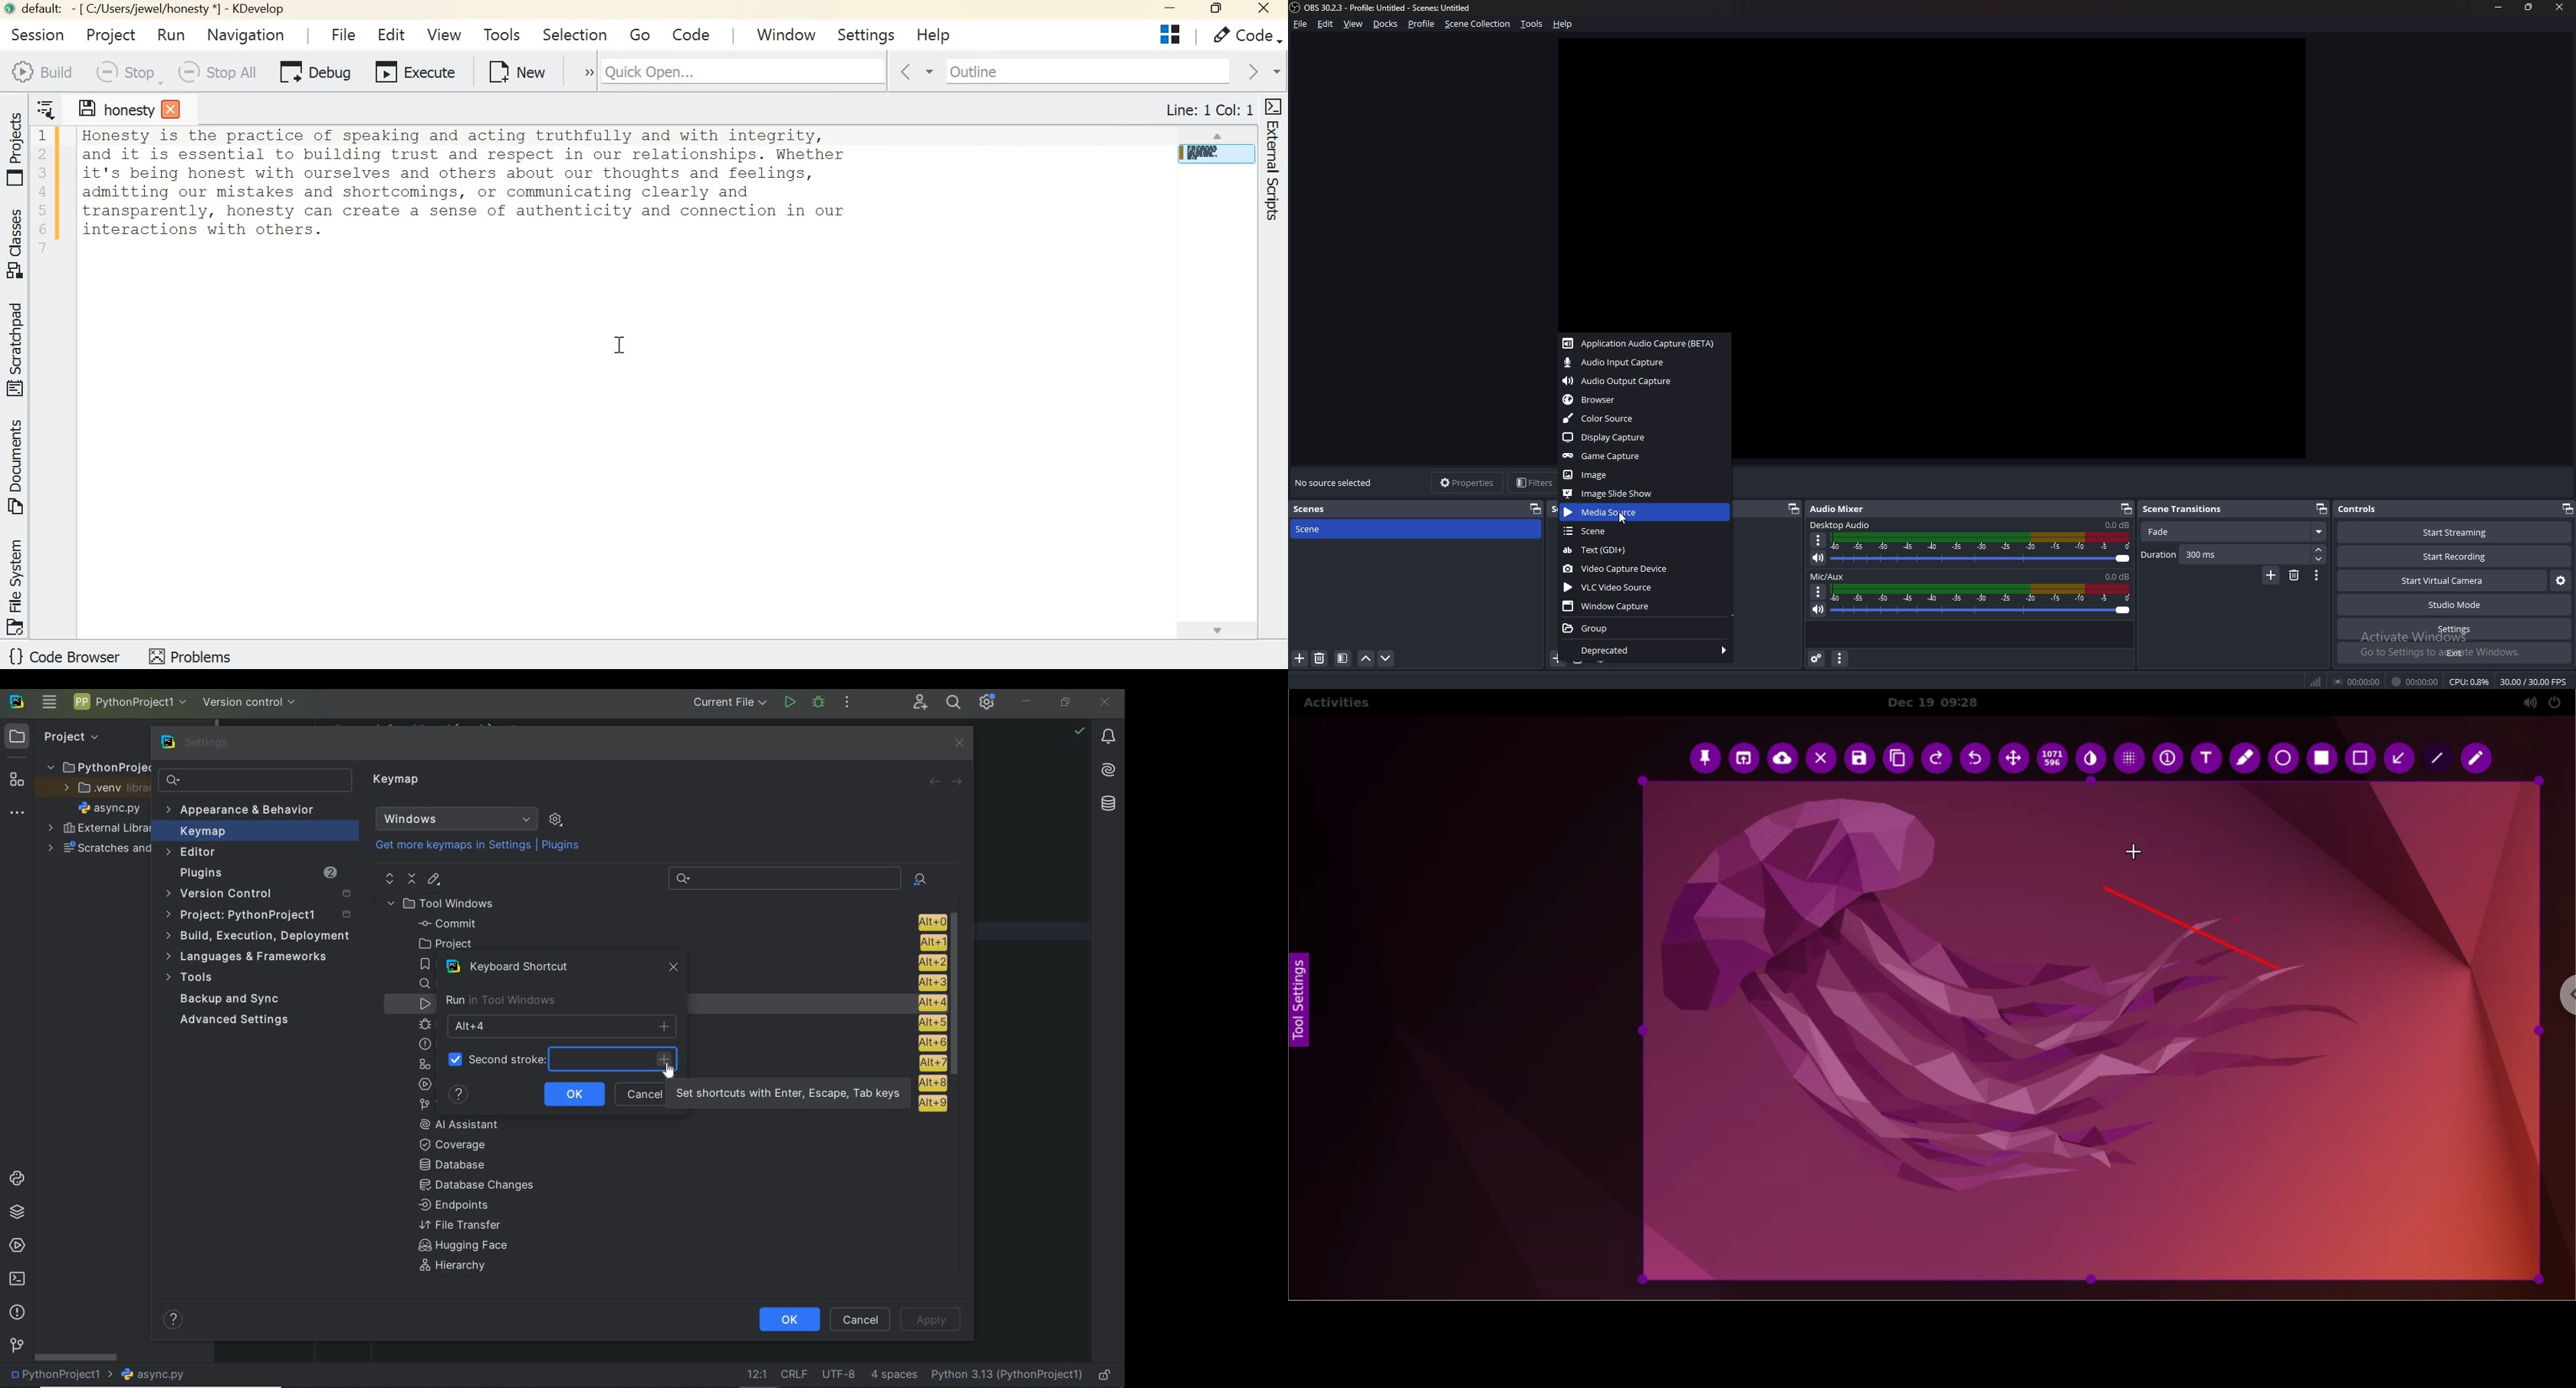  I want to click on search settings, so click(255, 780).